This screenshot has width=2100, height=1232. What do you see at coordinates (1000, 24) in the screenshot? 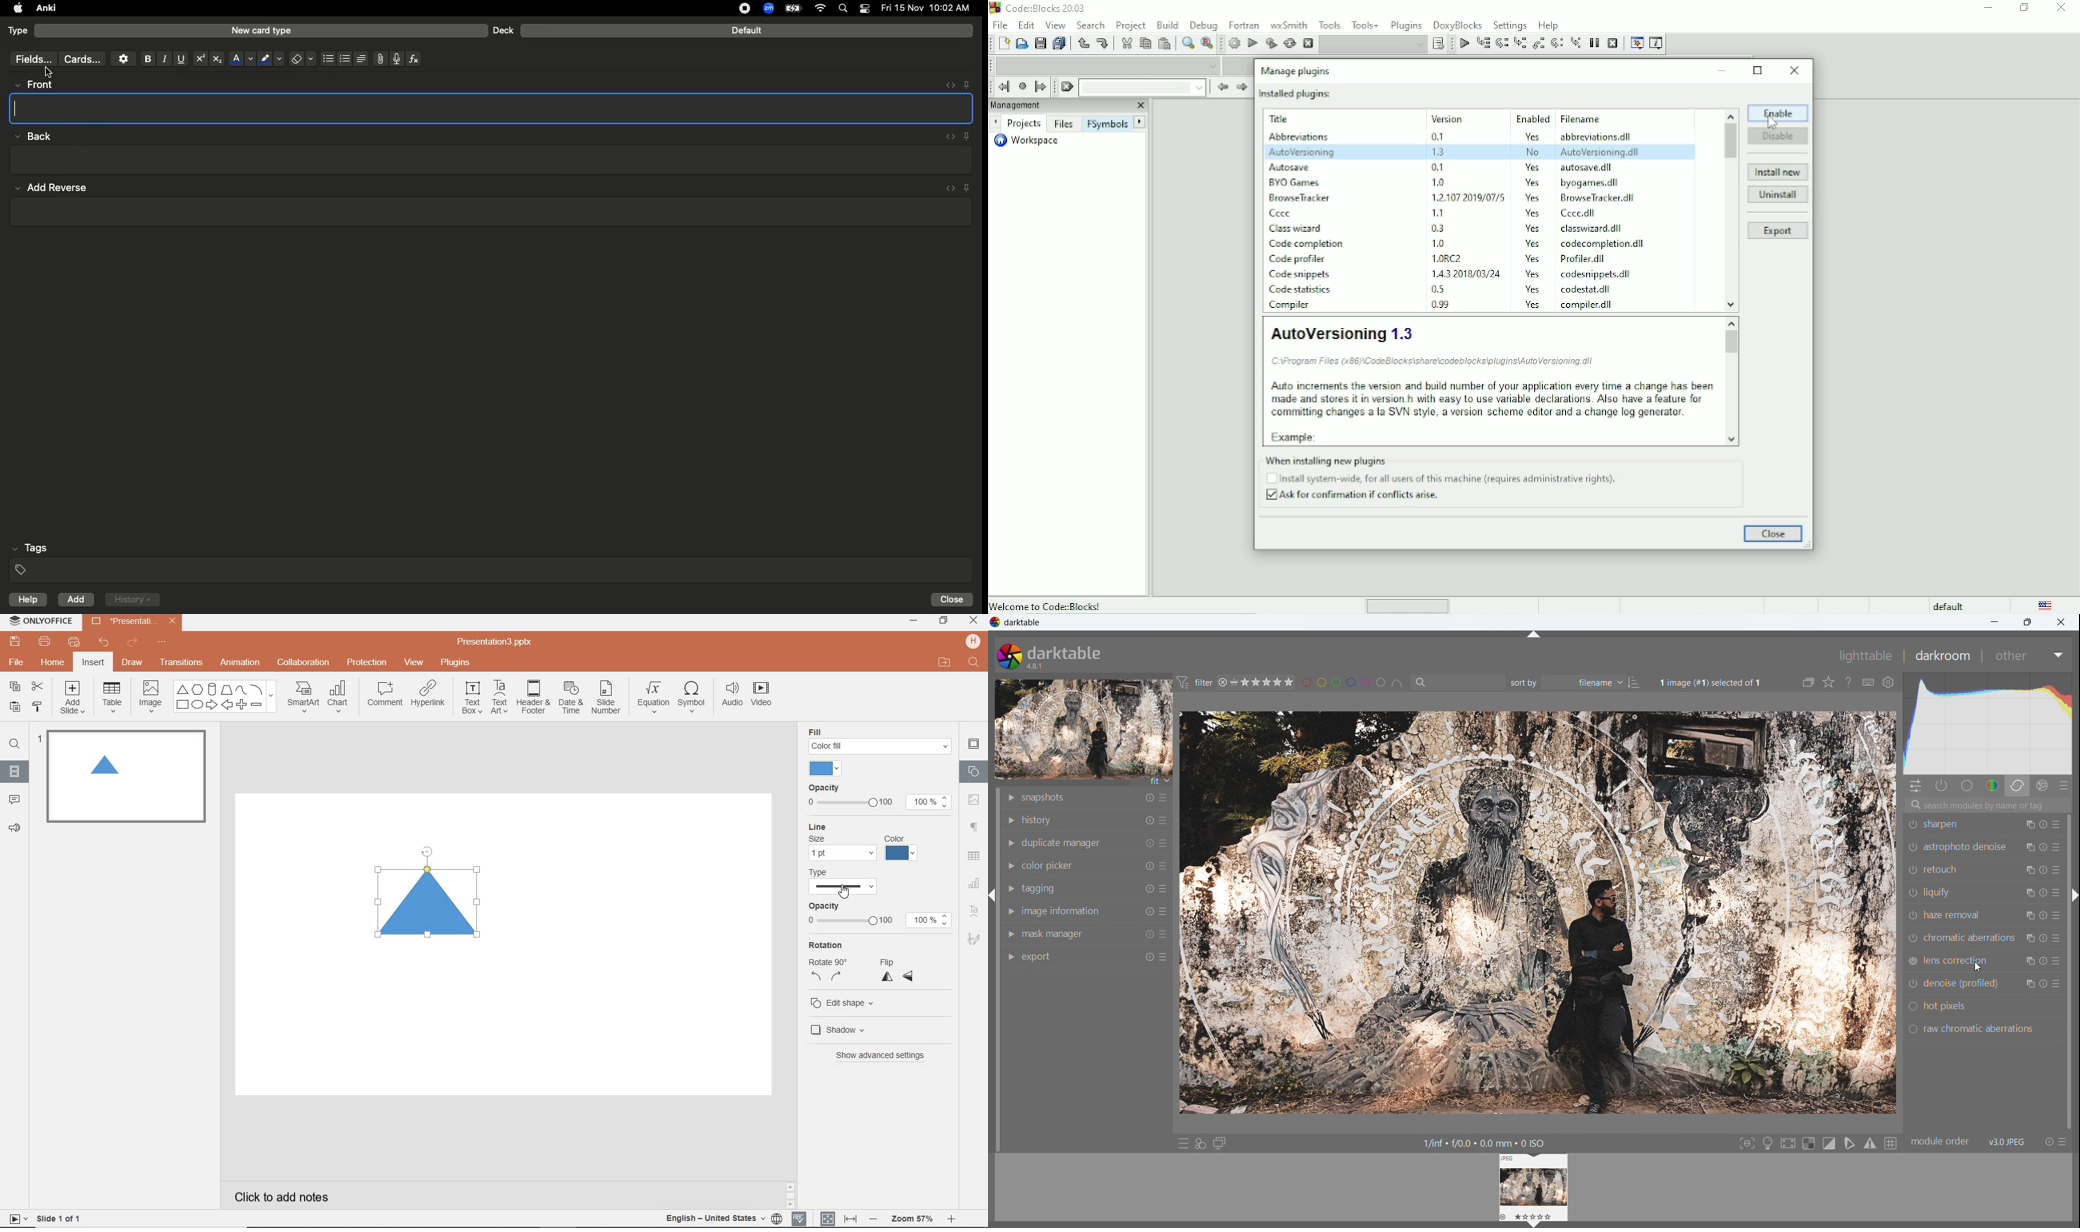
I see `File` at bounding box center [1000, 24].